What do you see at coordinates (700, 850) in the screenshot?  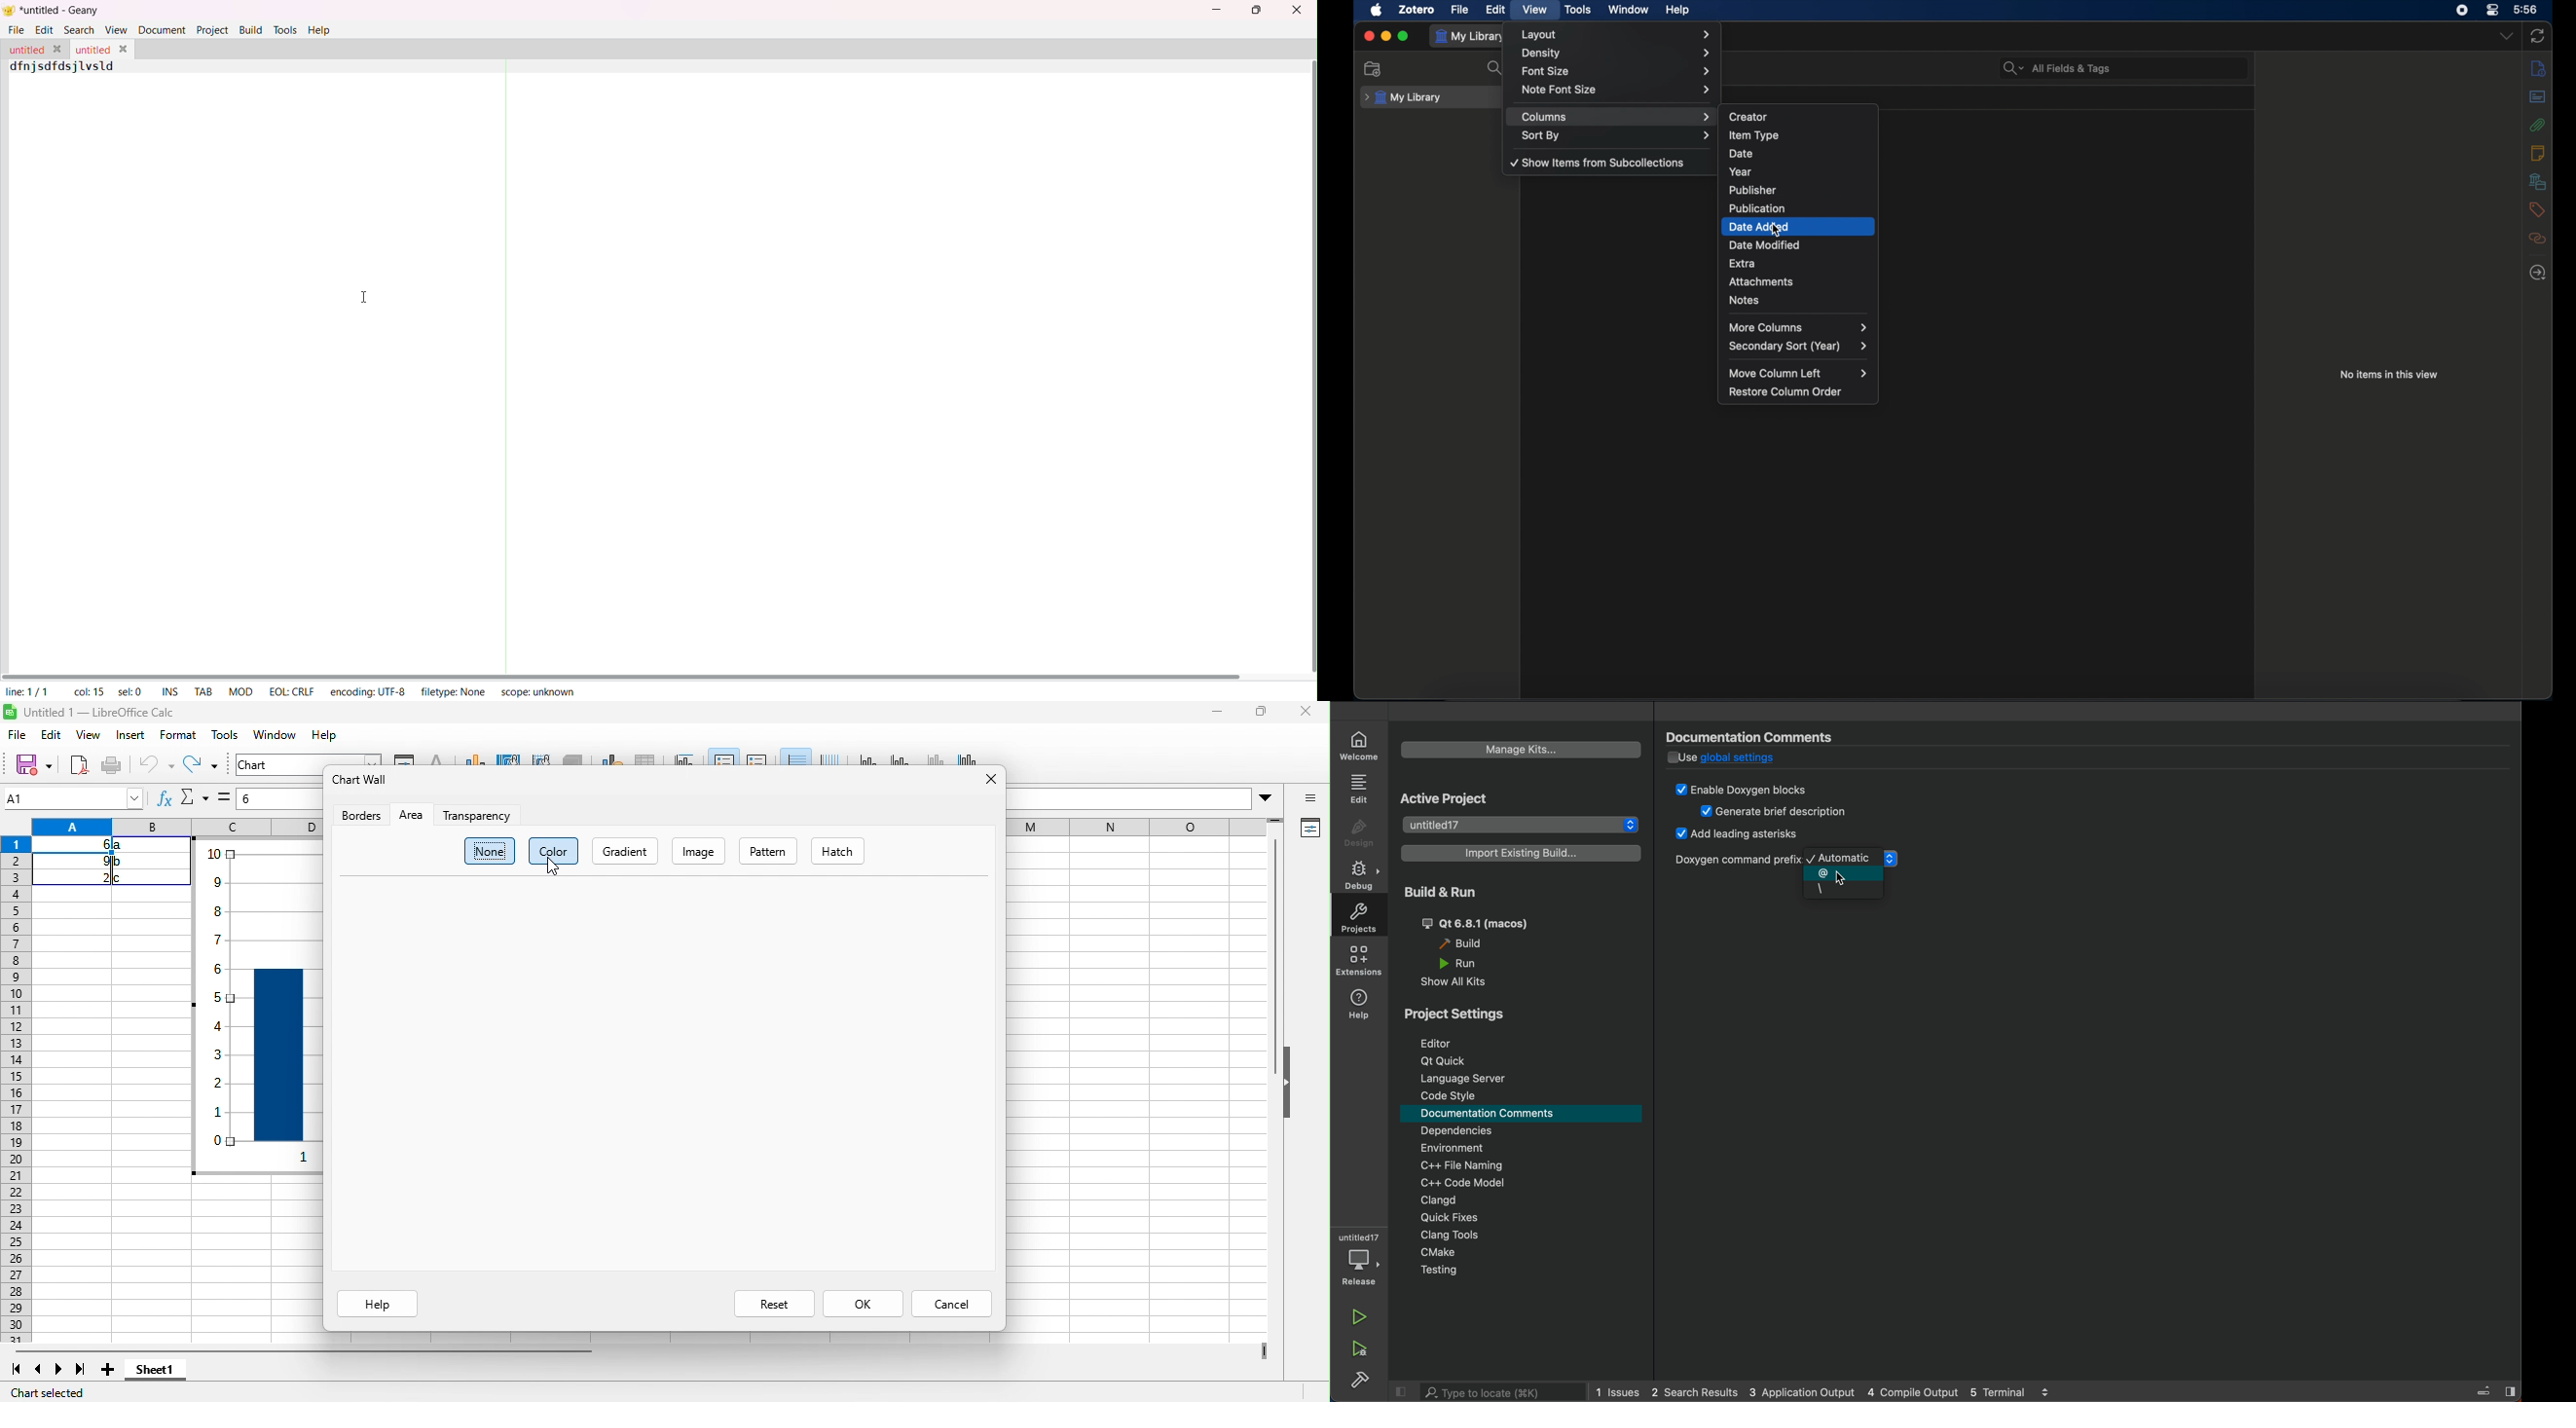 I see `image` at bounding box center [700, 850].